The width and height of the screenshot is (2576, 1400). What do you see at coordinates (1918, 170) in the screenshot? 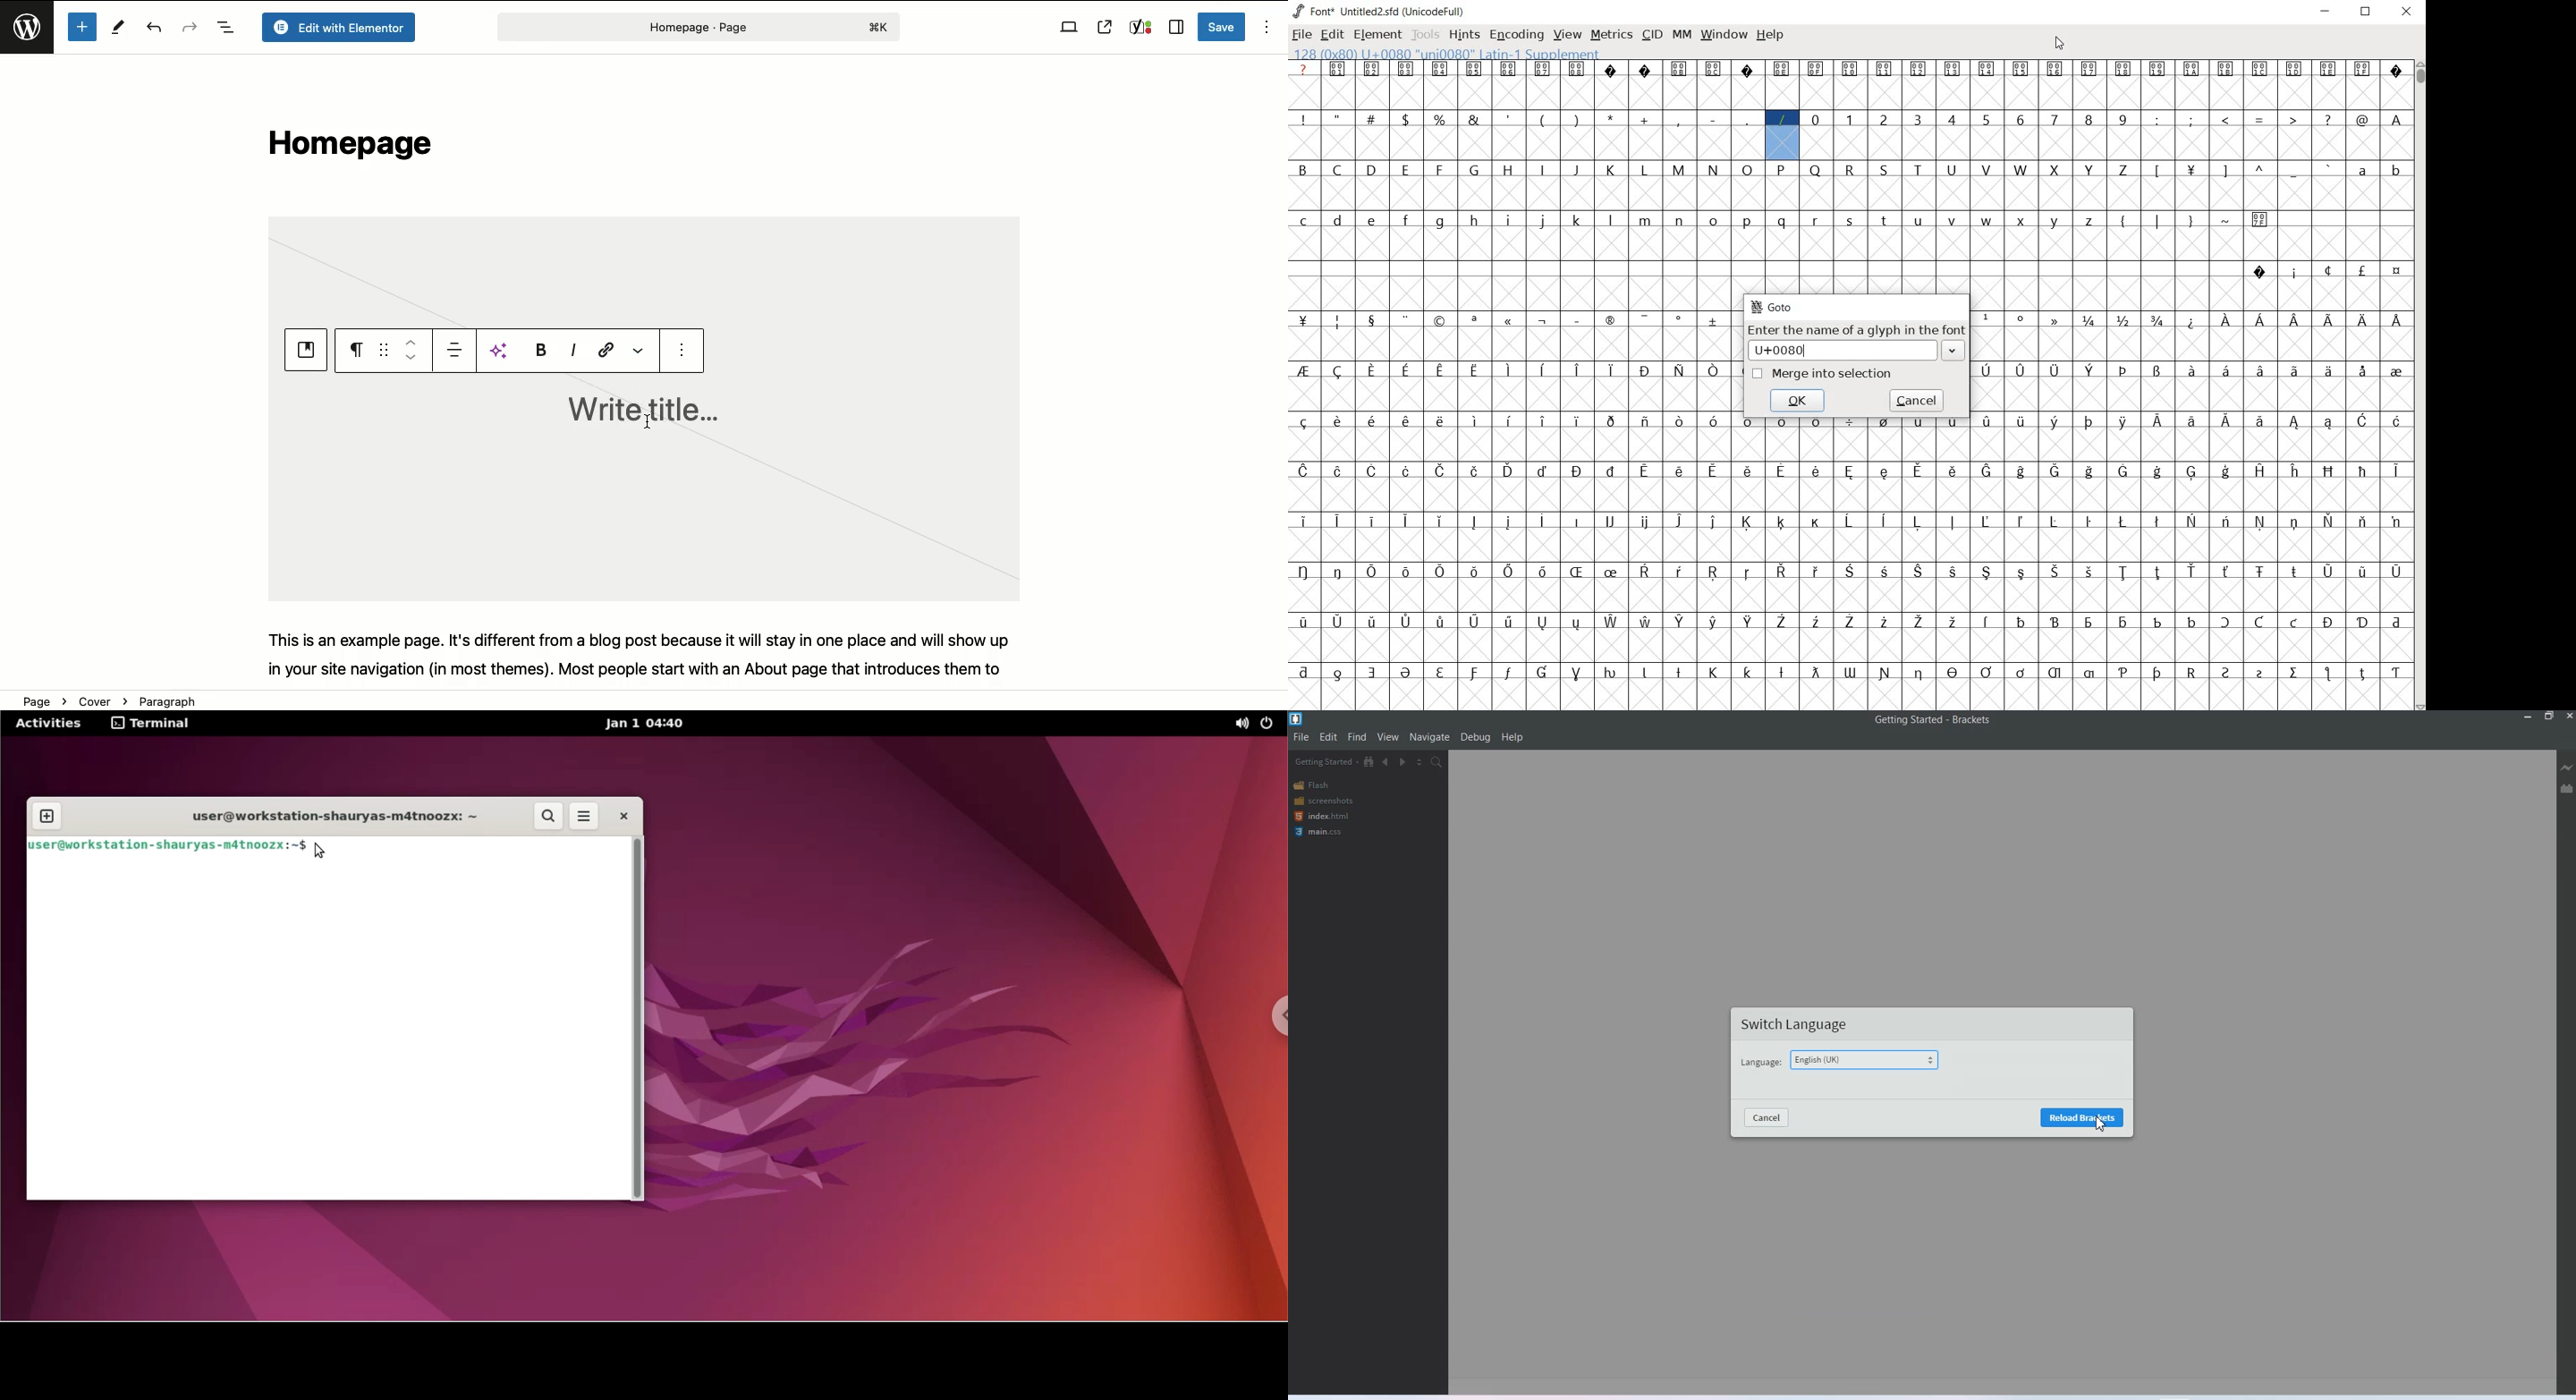
I see `glyph` at bounding box center [1918, 170].